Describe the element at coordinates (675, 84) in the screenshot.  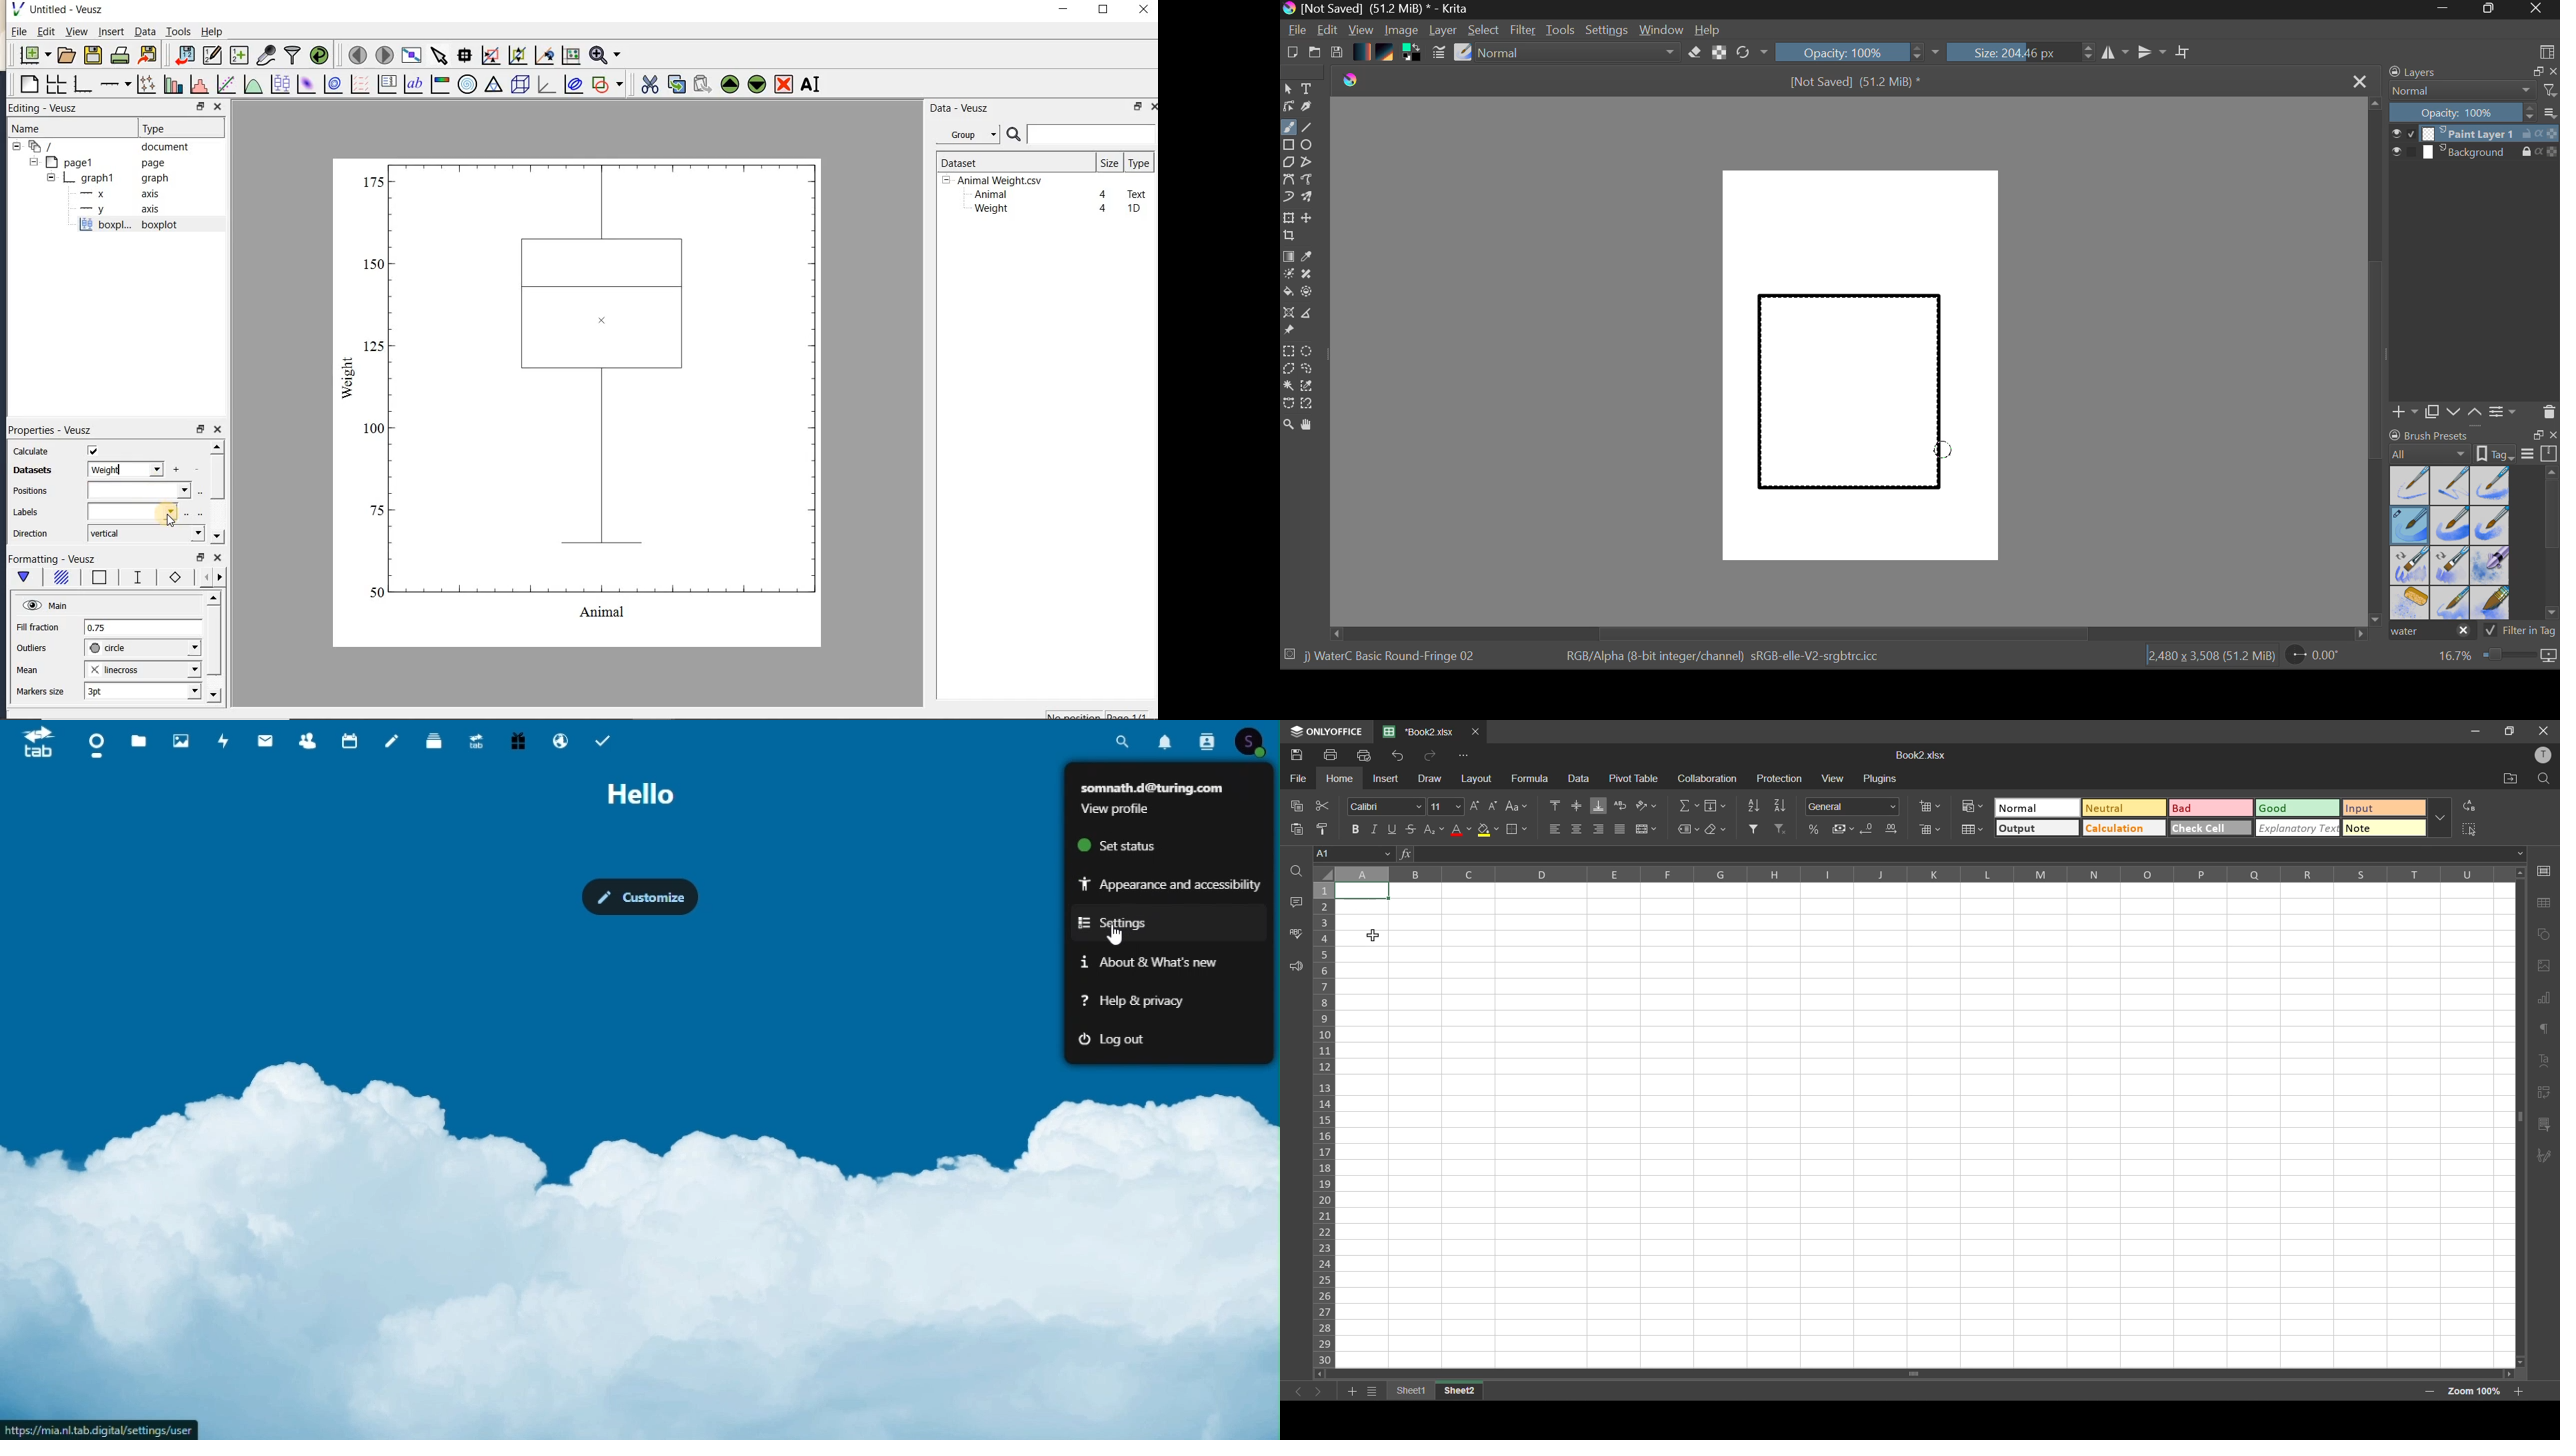
I see `copy the selected widget` at that location.